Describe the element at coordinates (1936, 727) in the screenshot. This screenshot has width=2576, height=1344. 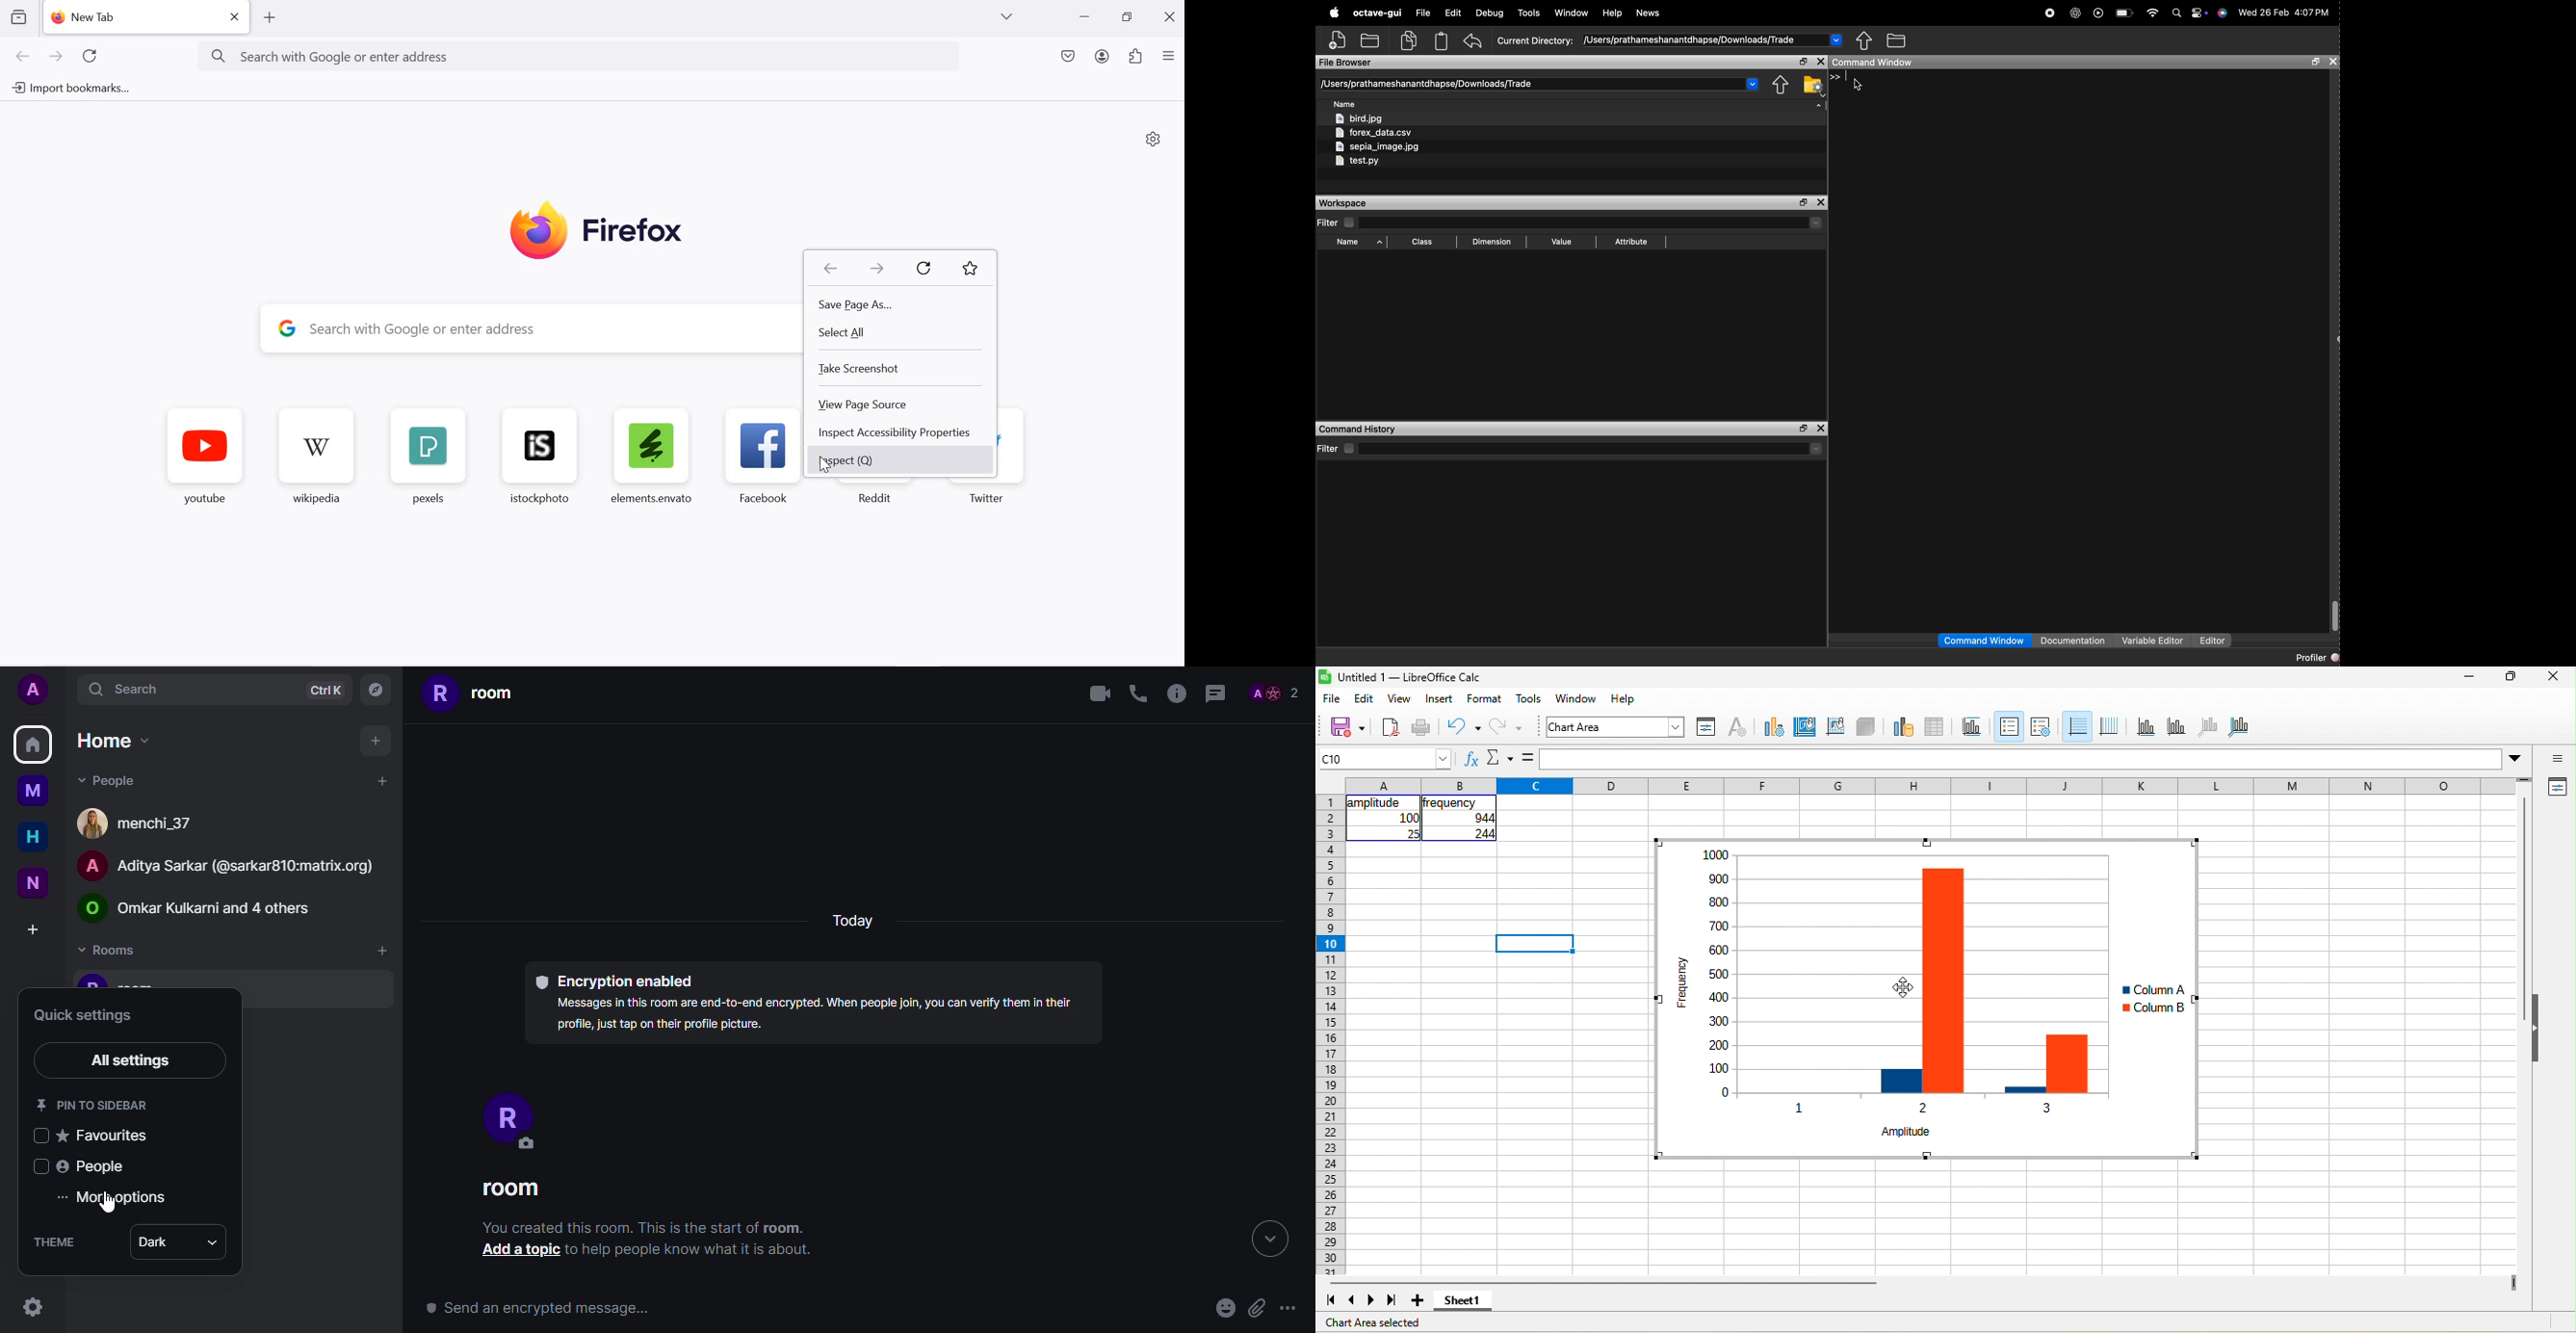
I see `data table` at that location.